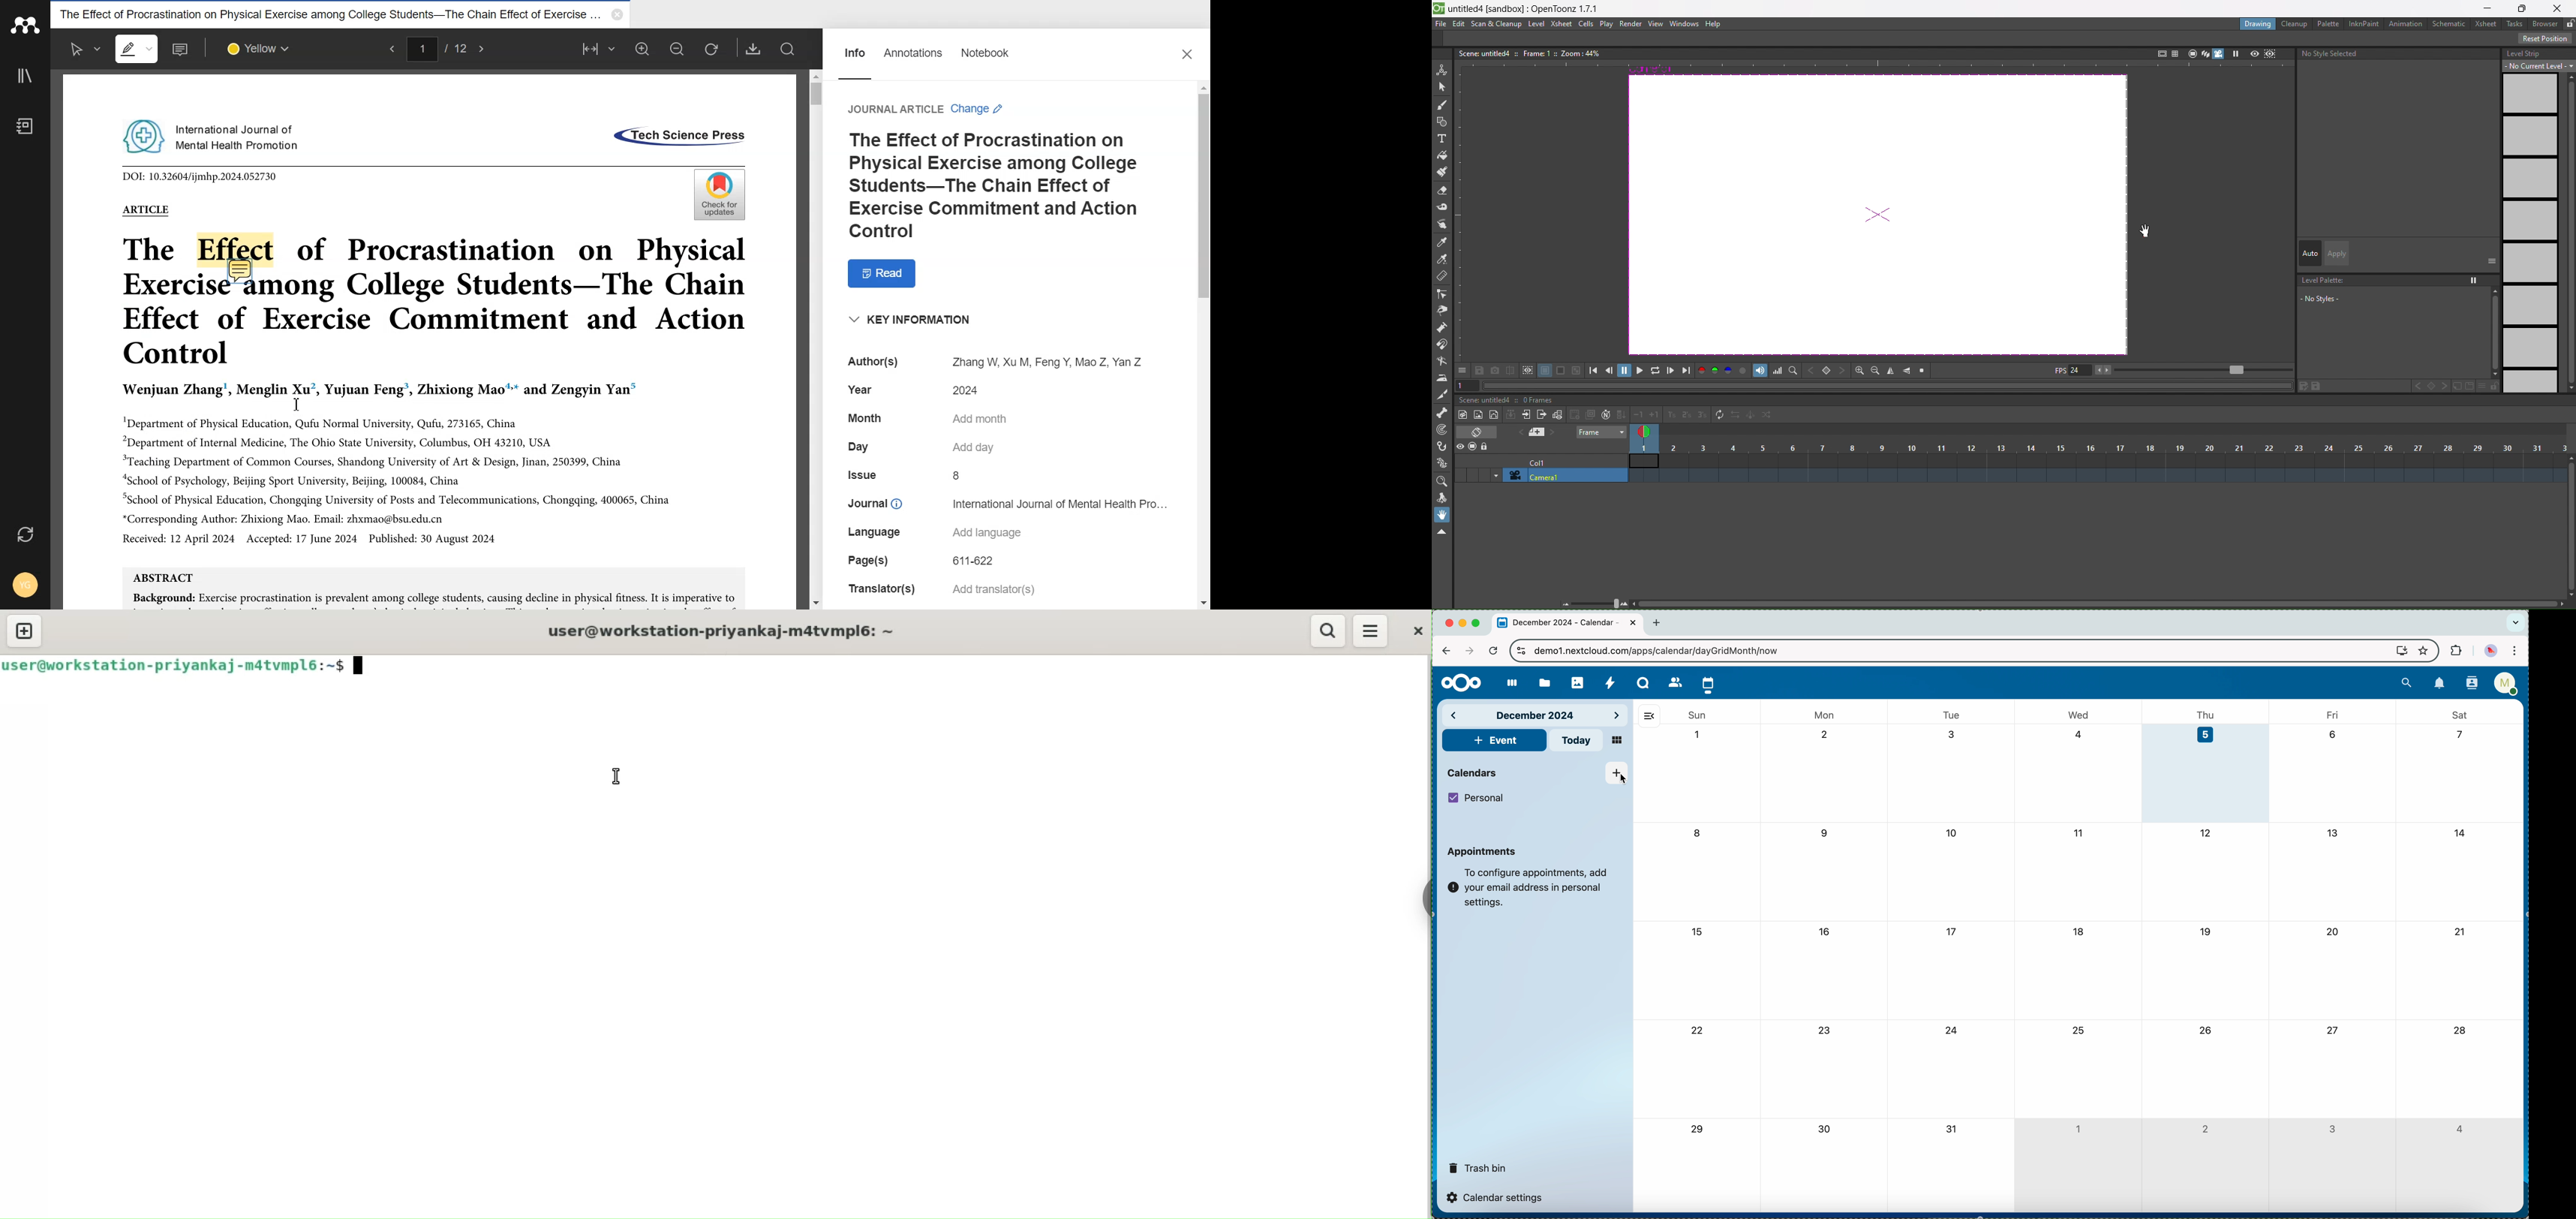  What do you see at coordinates (1537, 714) in the screenshot?
I see `december 2024` at bounding box center [1537, 714].